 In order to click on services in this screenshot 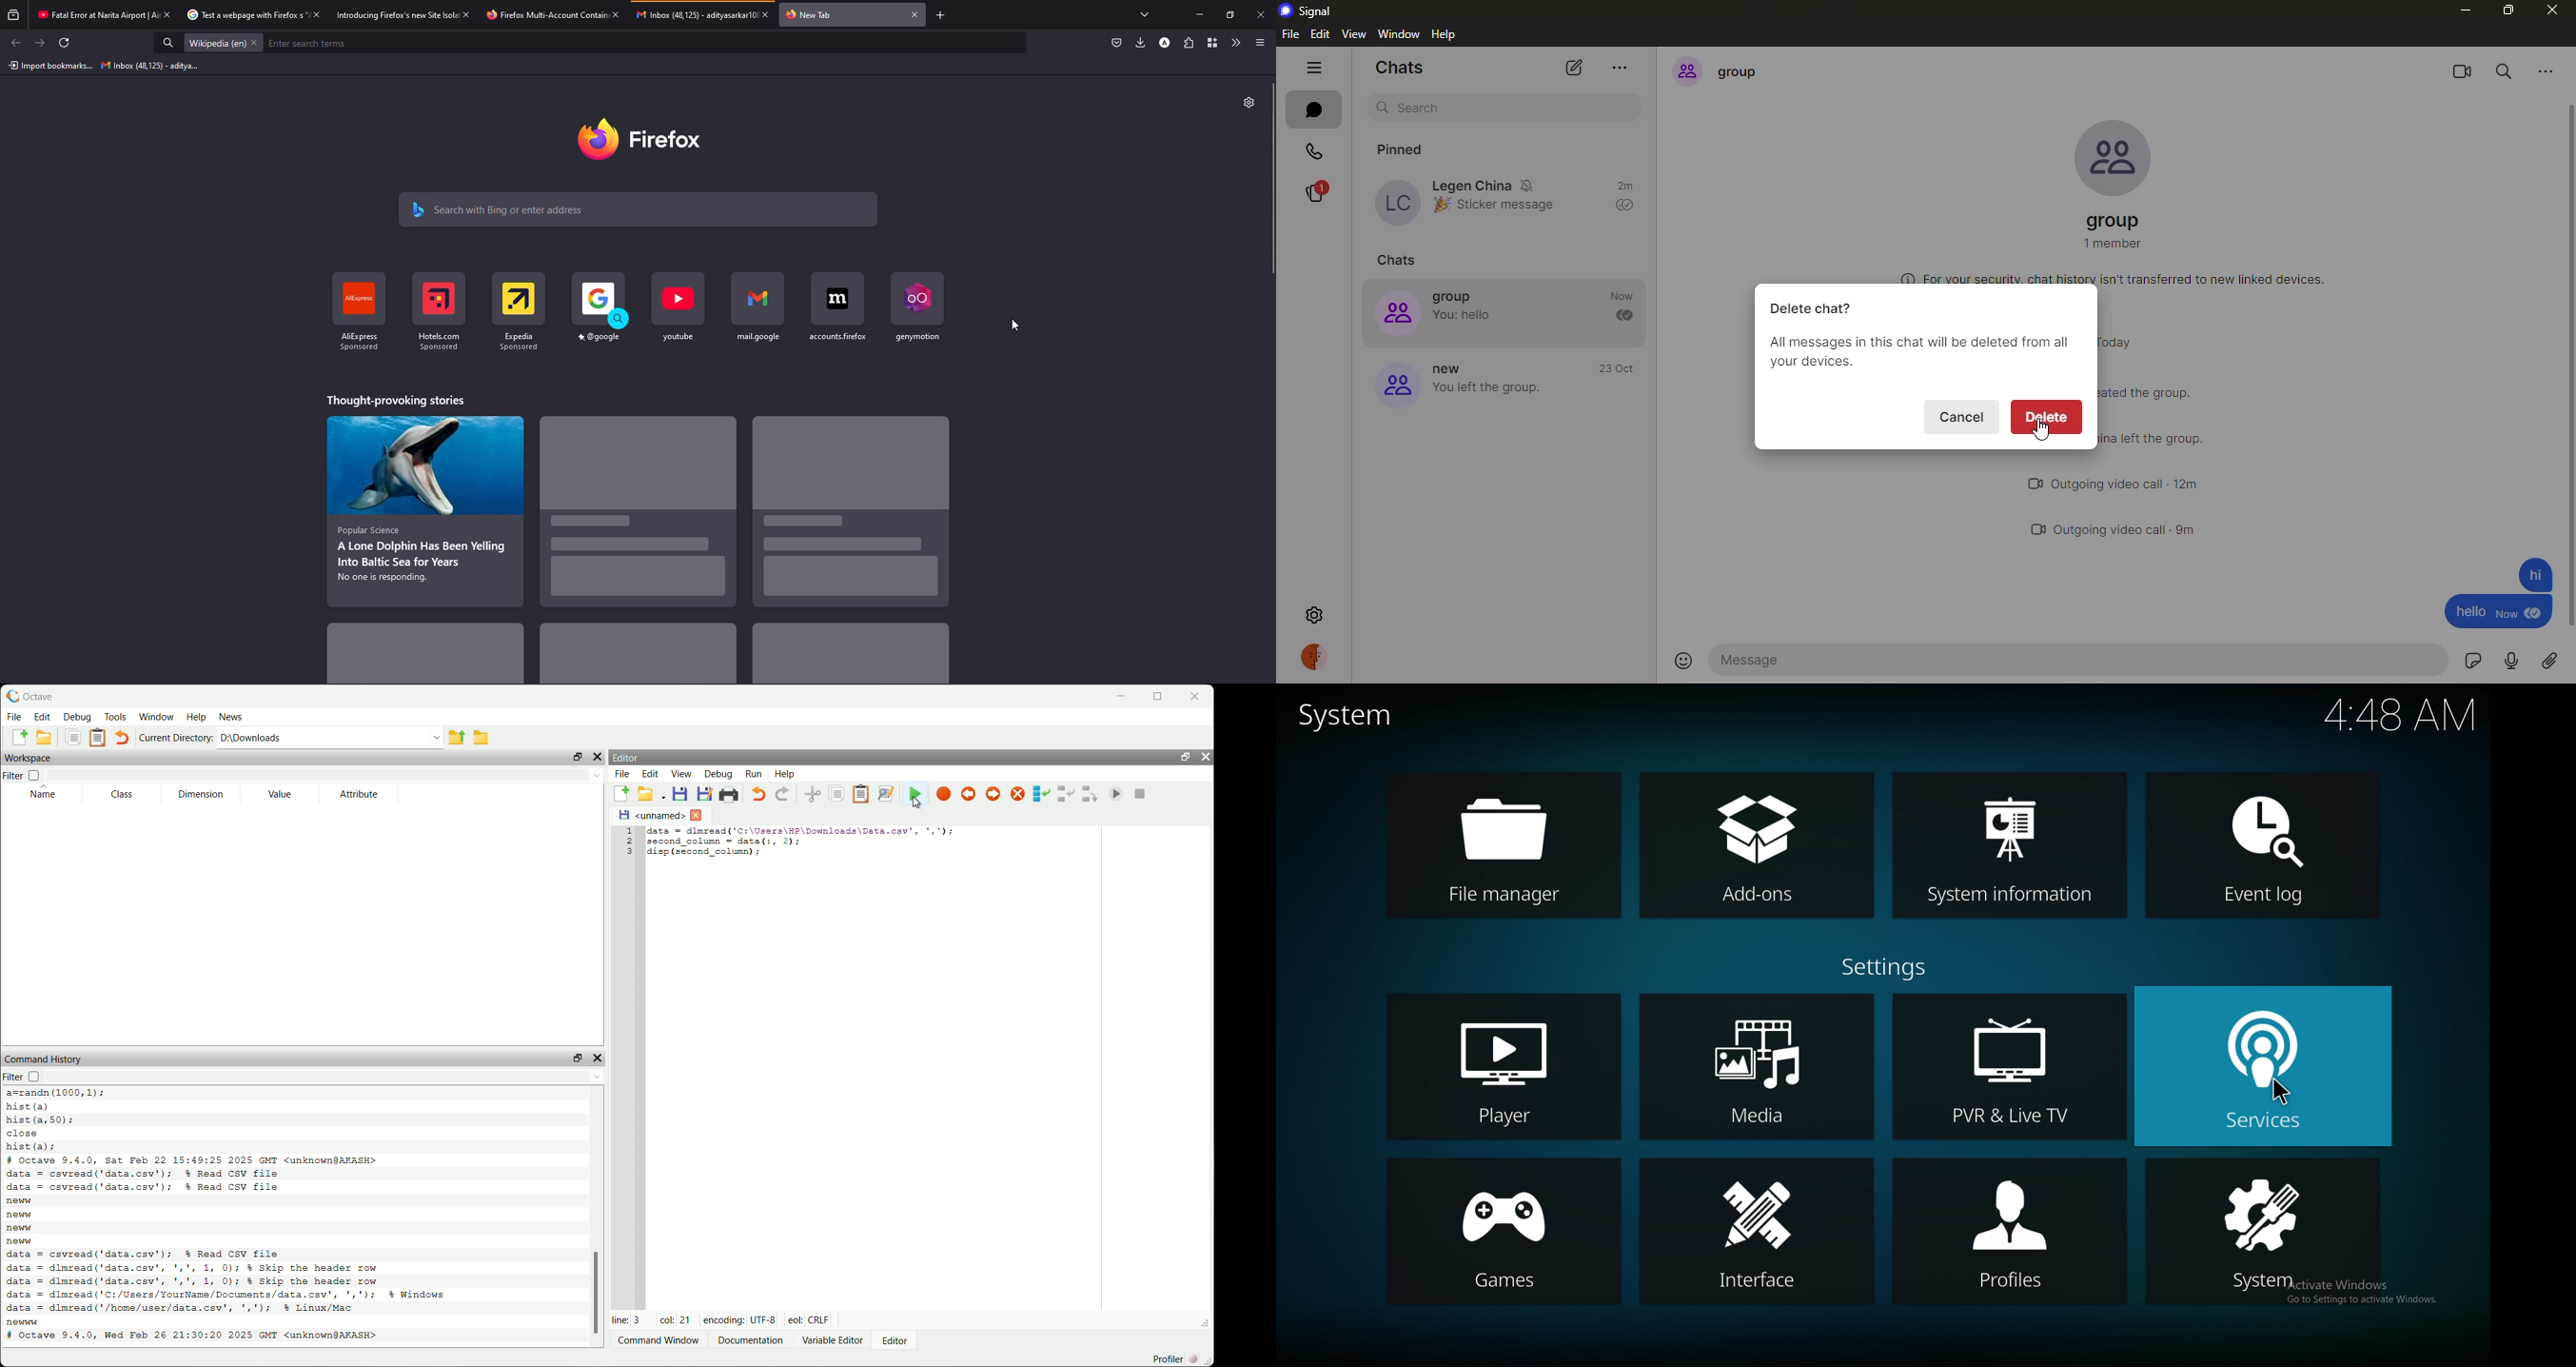, I will do `click(2264, 1063)`.